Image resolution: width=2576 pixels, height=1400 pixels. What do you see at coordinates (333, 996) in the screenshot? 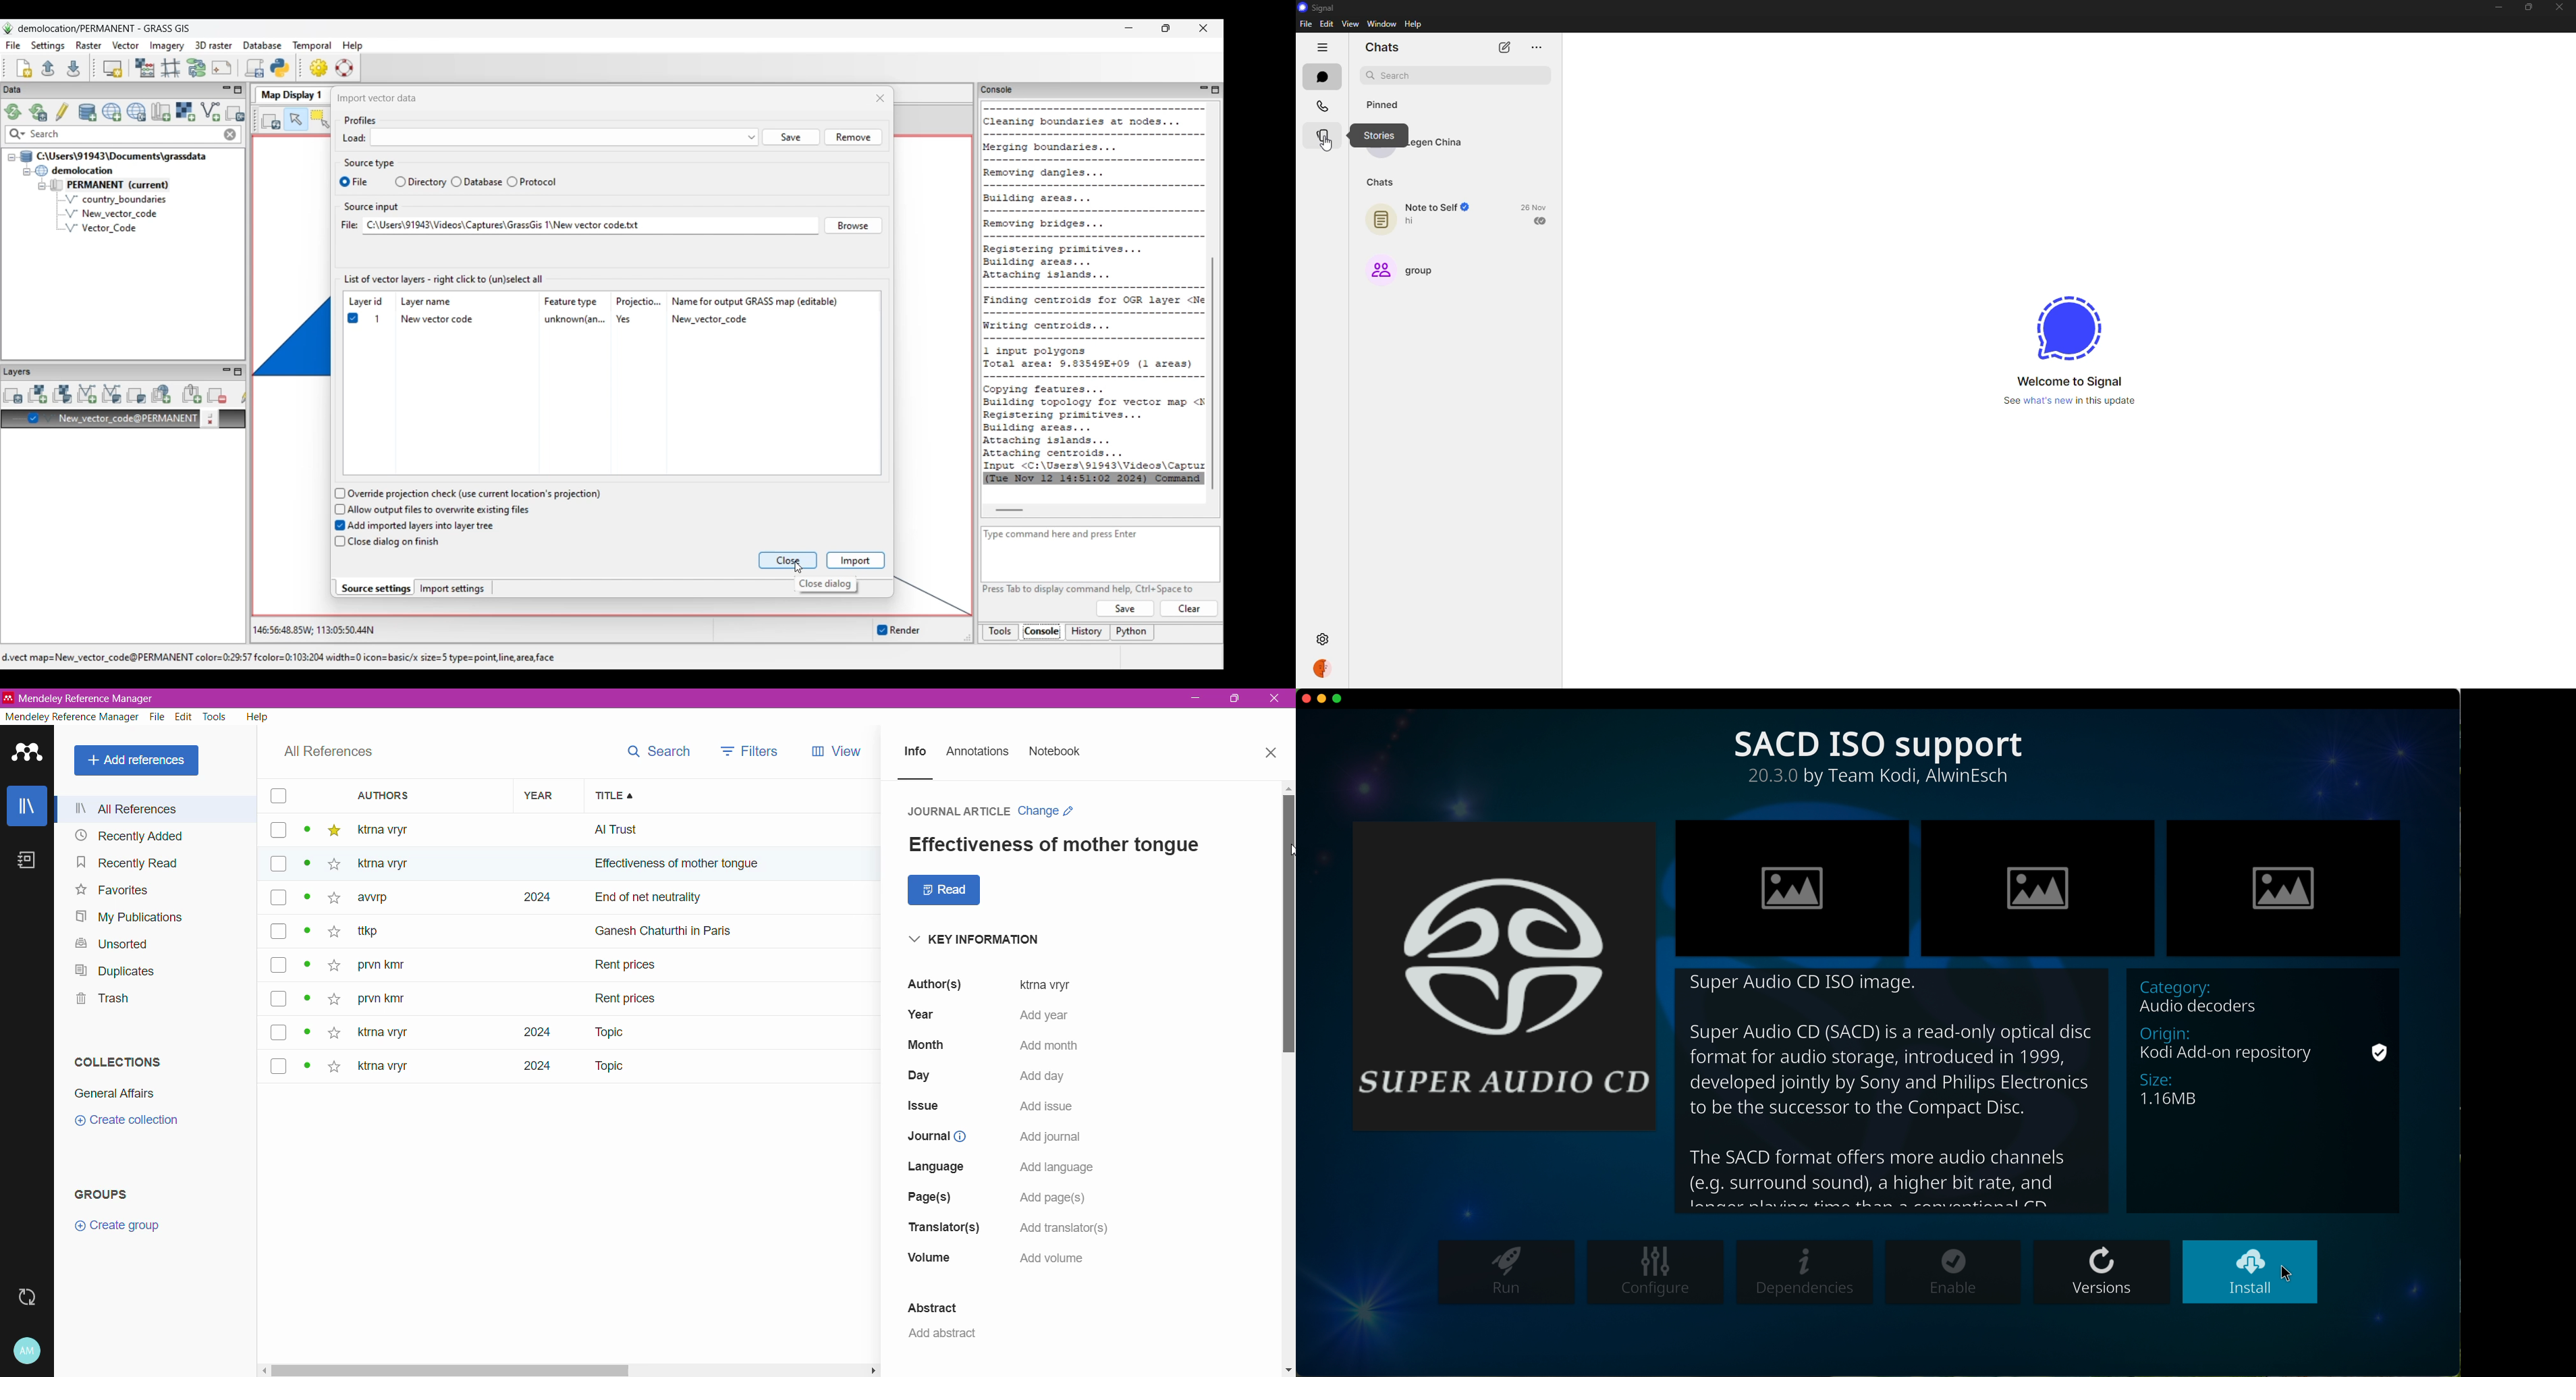
I see `star` at bounding box center [333, 996].